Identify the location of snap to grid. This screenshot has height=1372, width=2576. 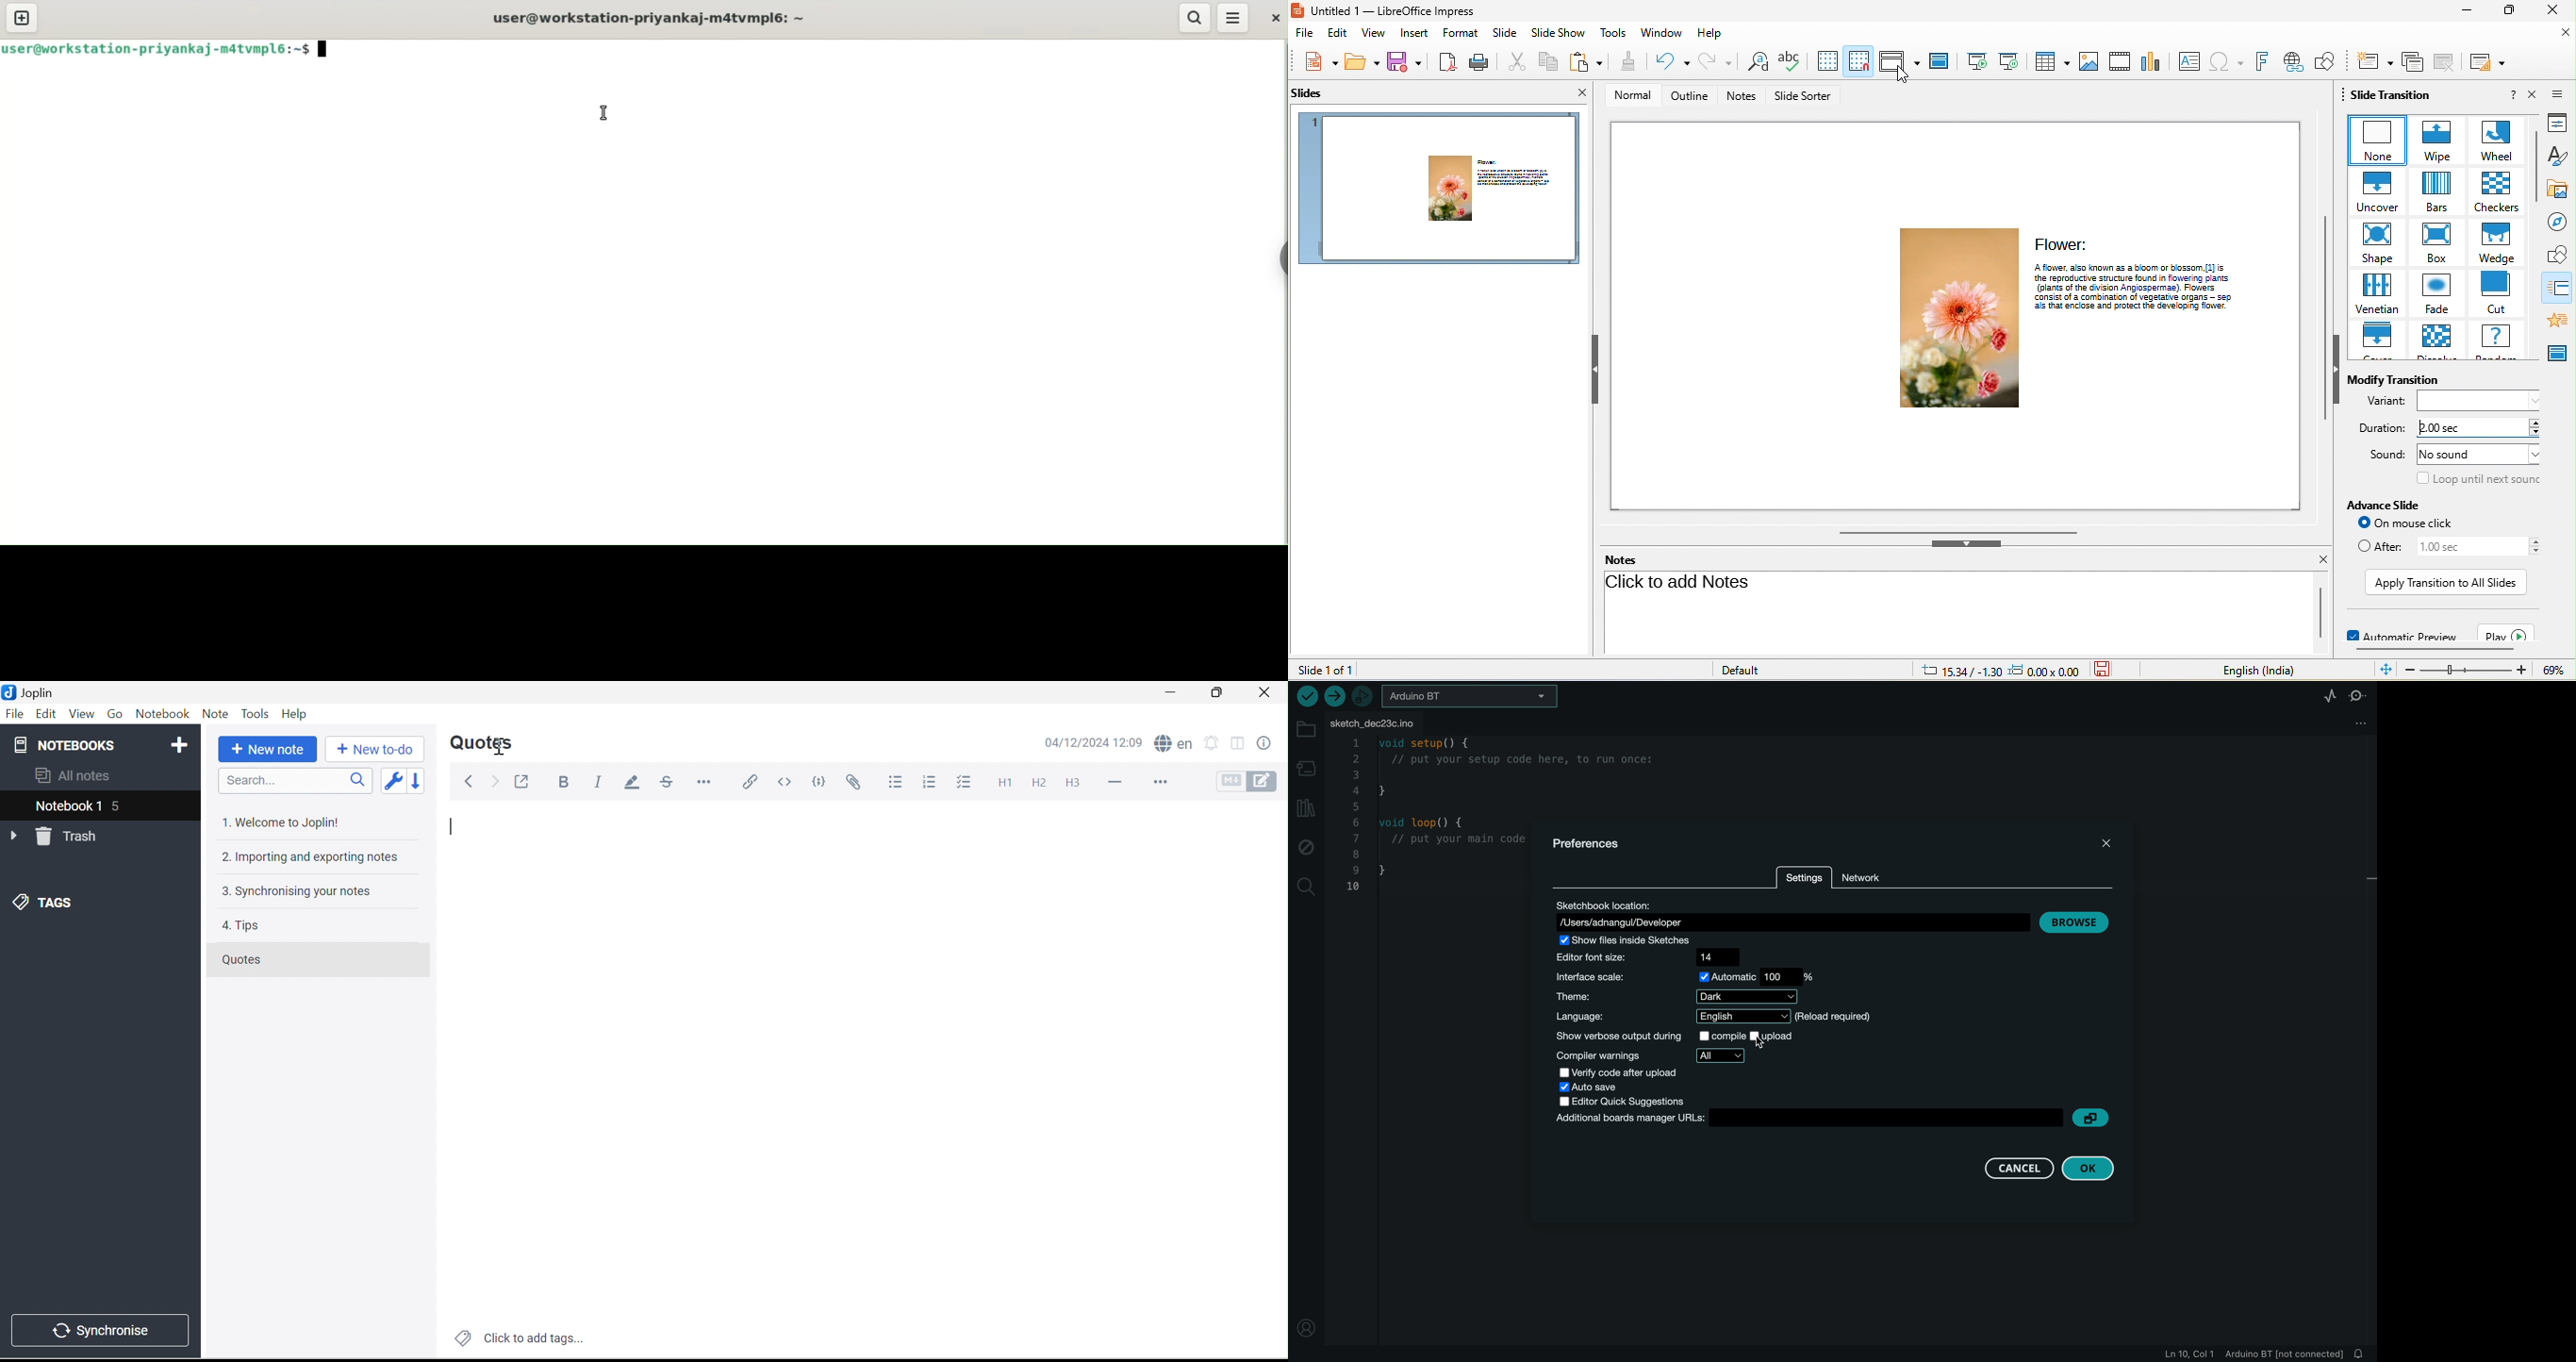
(1859, 62).